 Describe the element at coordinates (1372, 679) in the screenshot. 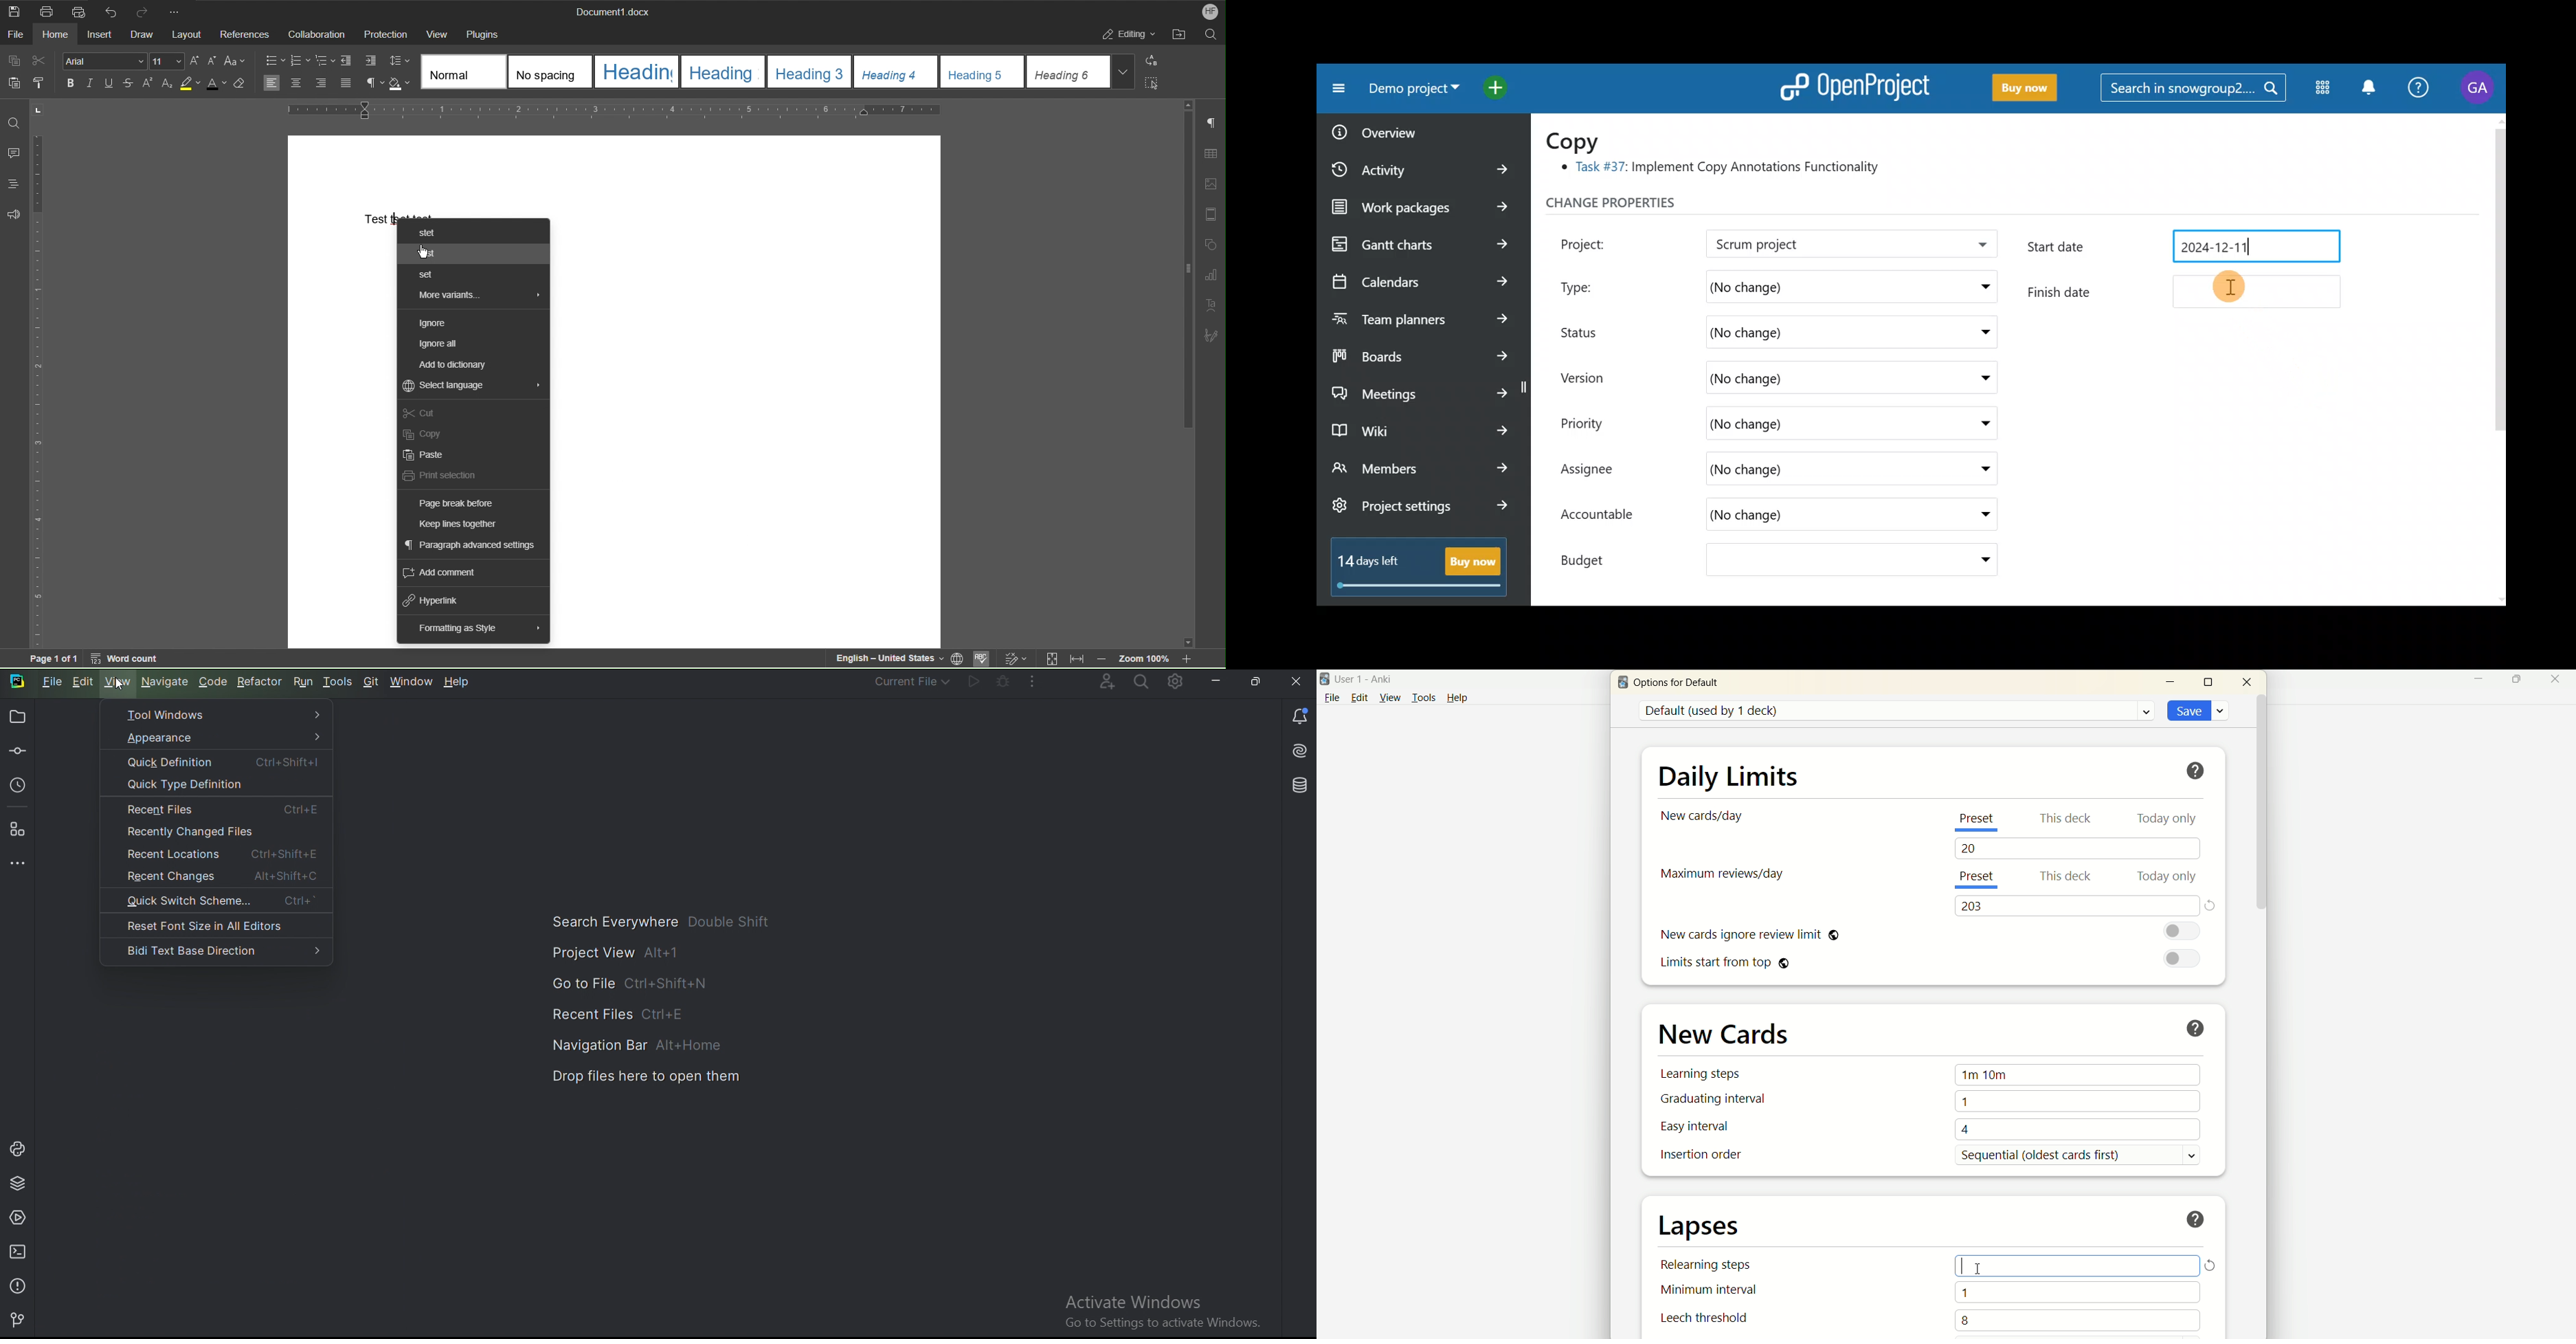

I see `User1-Anki` at that location.